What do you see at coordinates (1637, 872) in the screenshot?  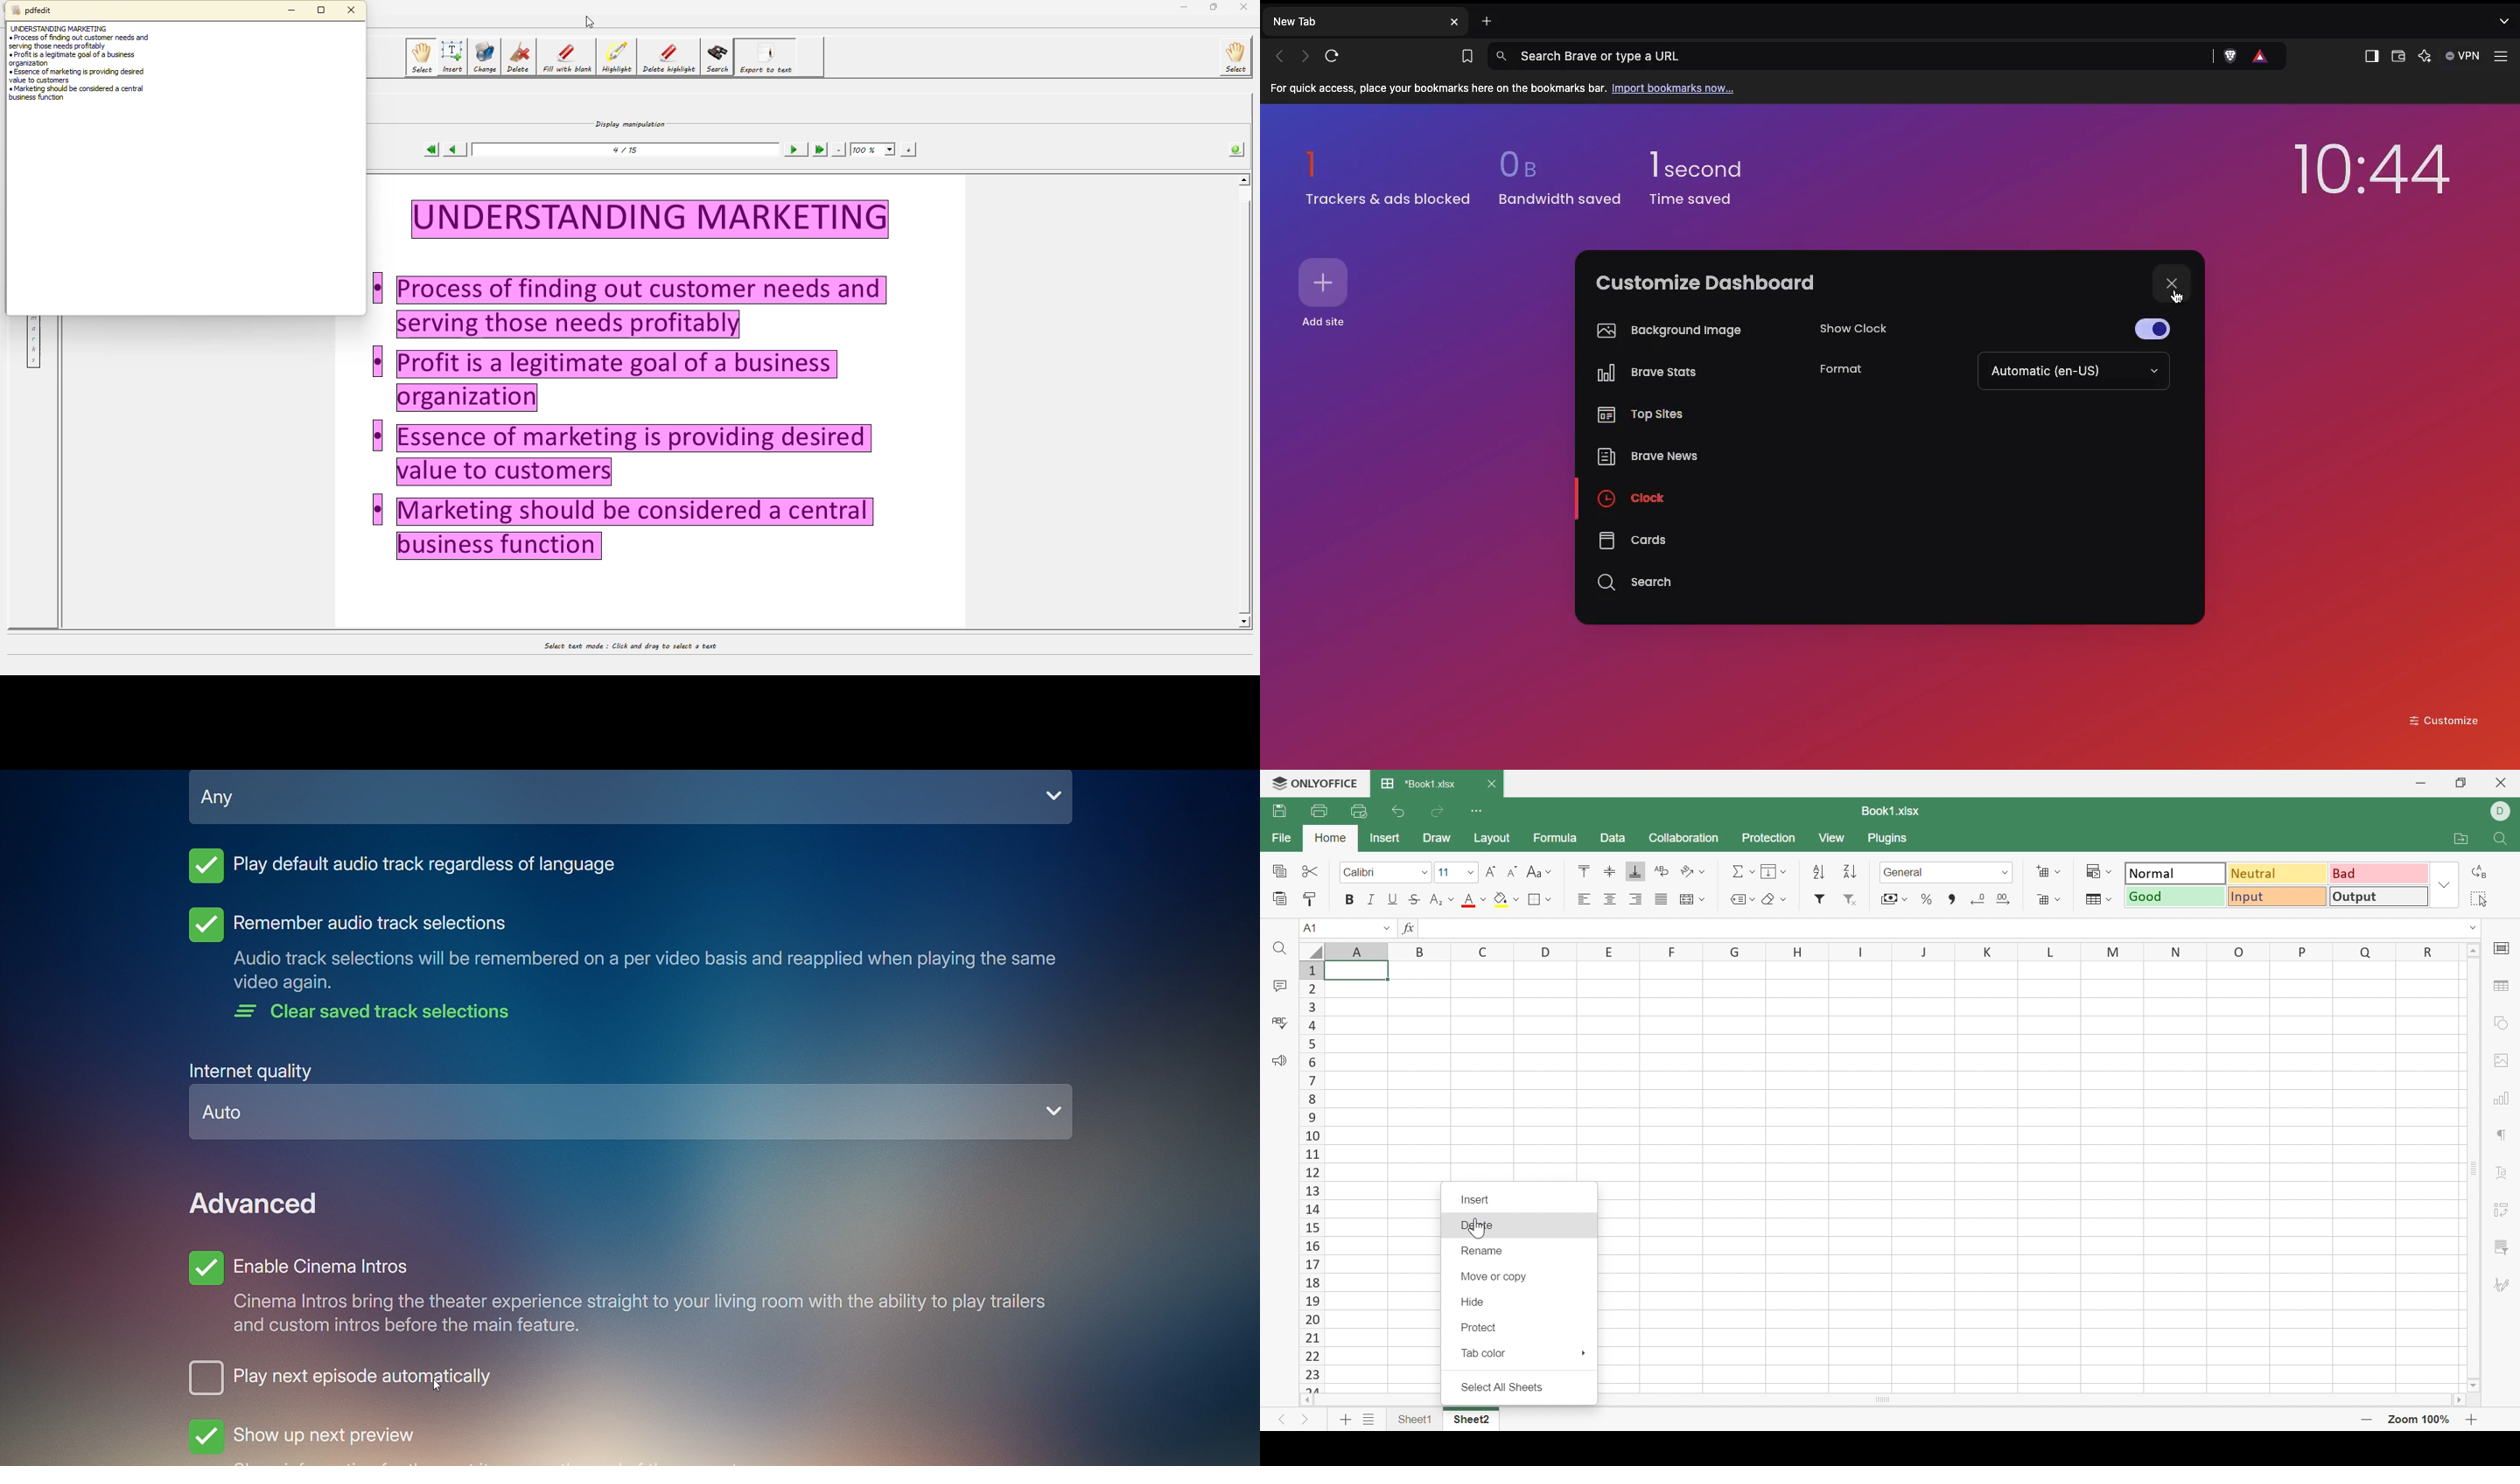 I see `Align Bottom` at bounding box center [1637, 872].